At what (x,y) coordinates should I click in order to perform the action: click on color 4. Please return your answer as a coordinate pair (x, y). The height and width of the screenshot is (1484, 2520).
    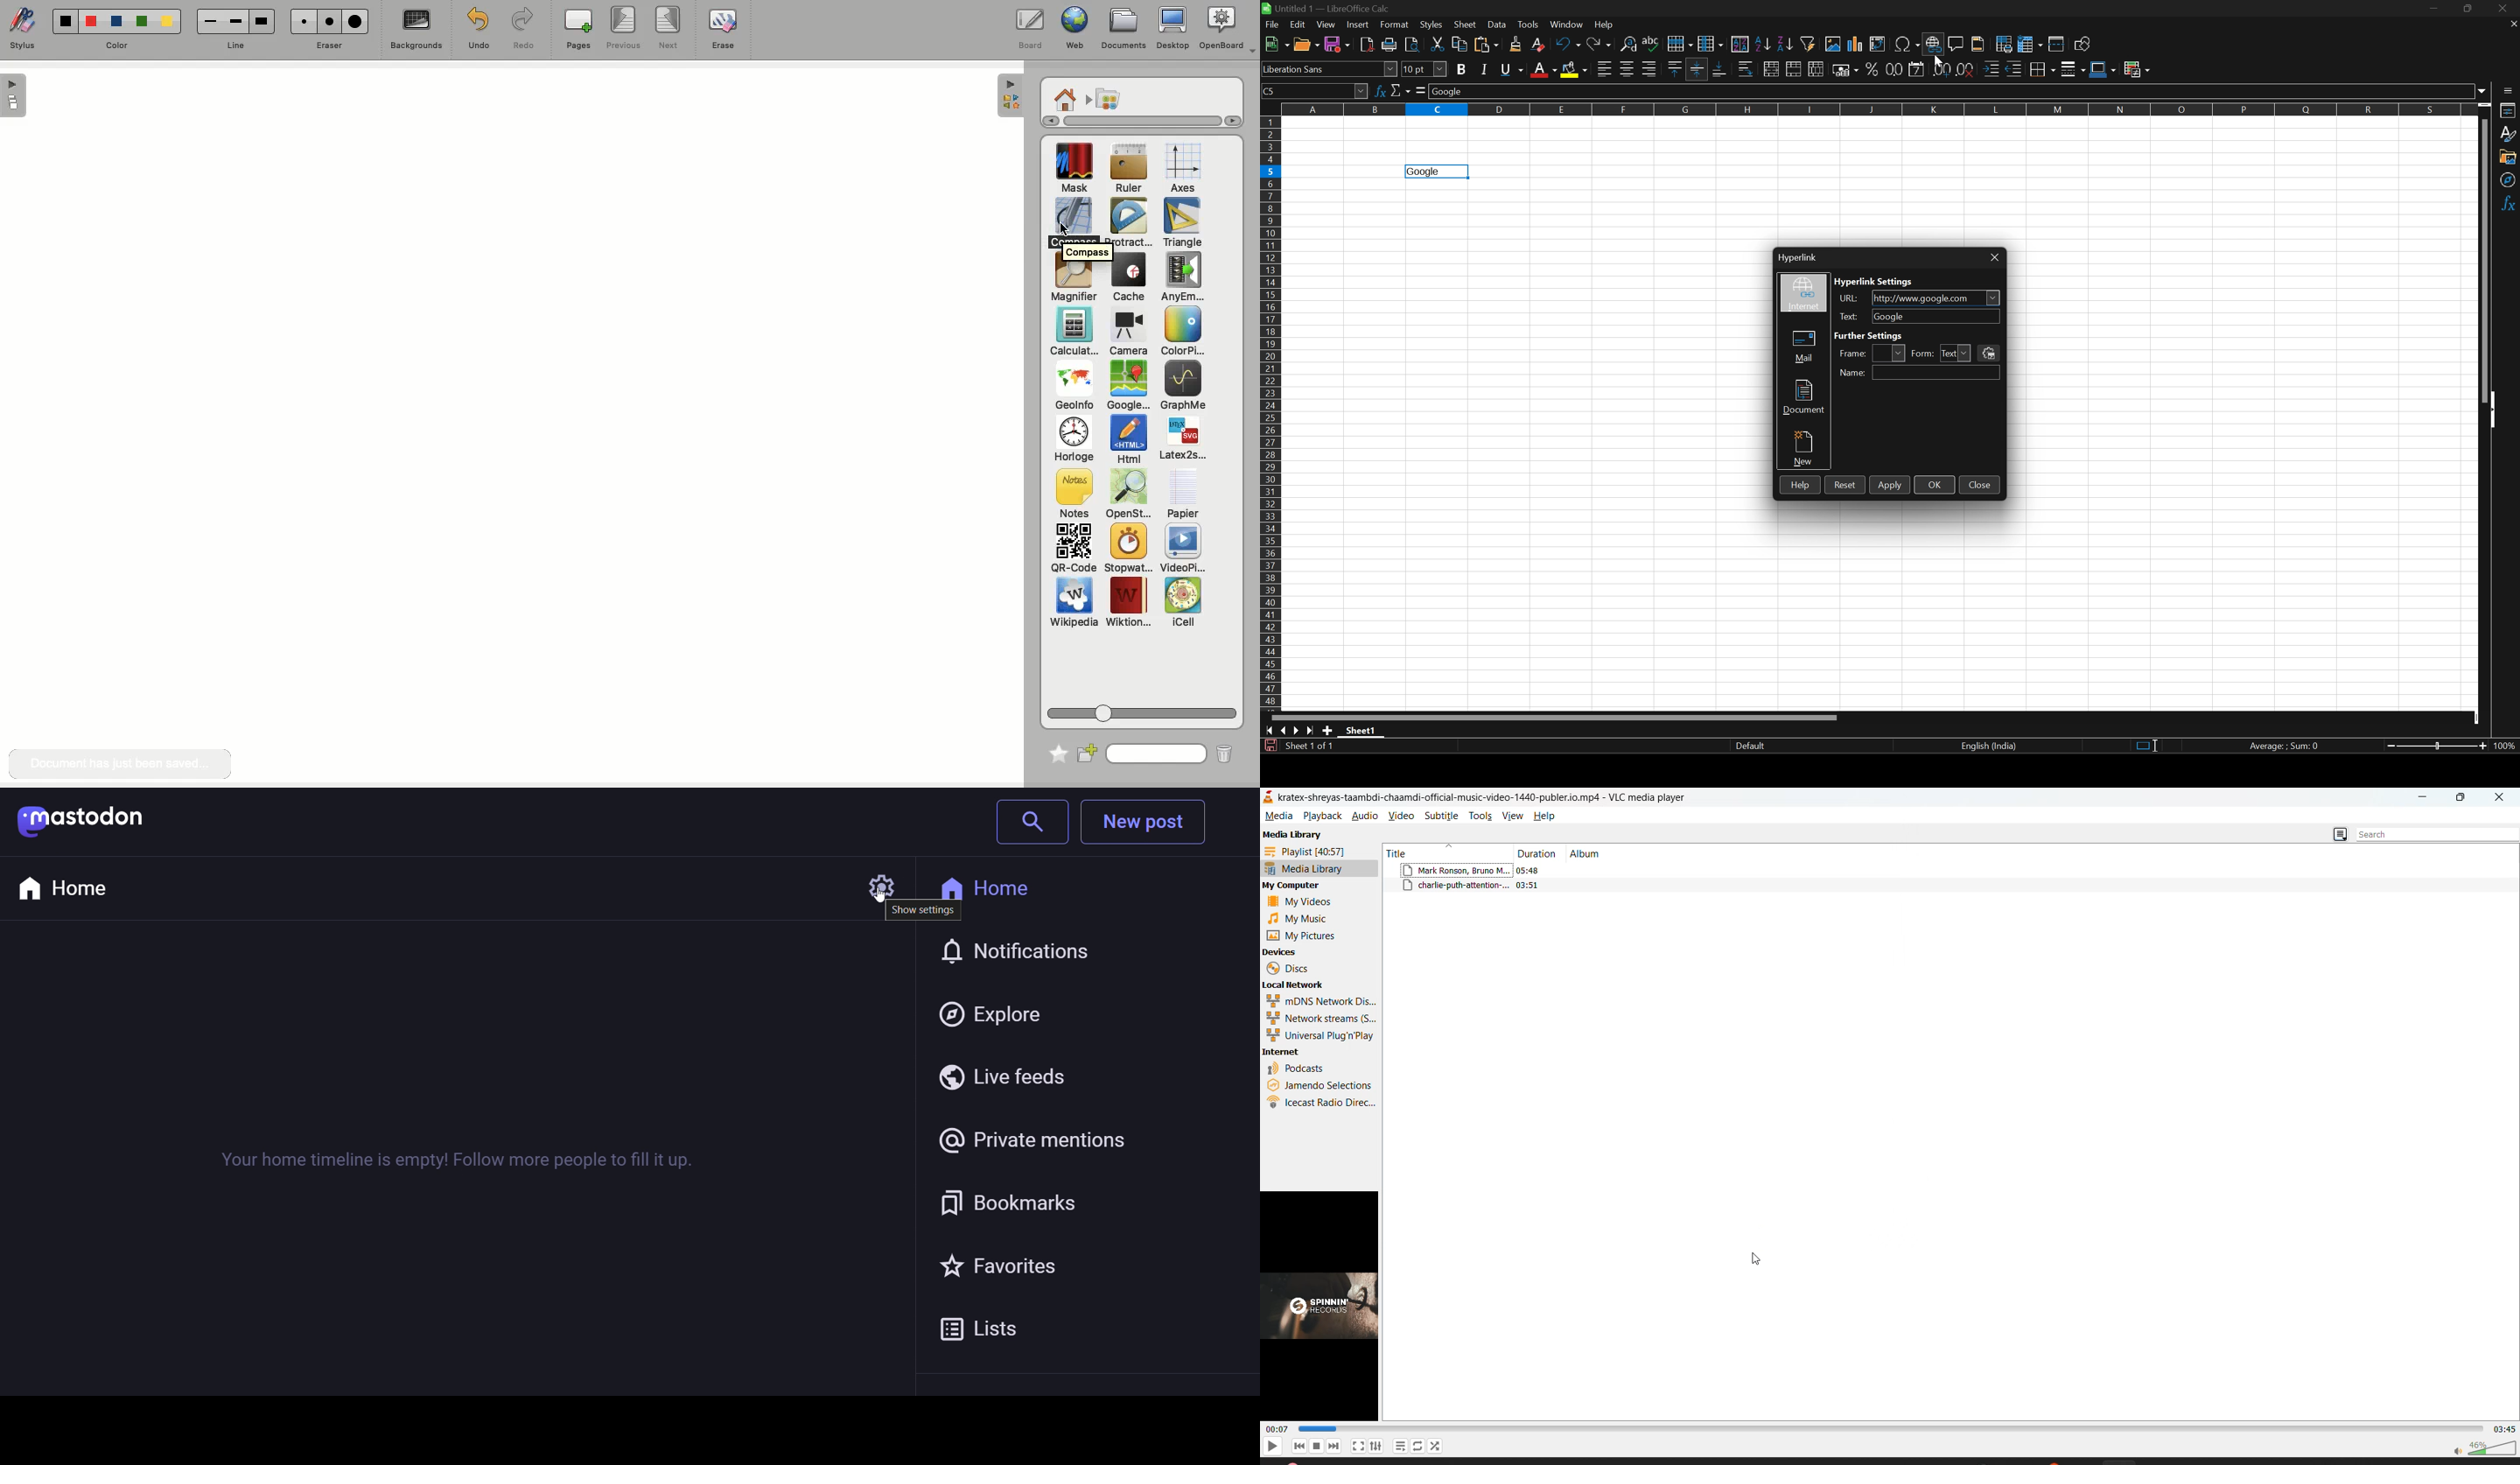
    Looking at the image, I should click on (141, 23).